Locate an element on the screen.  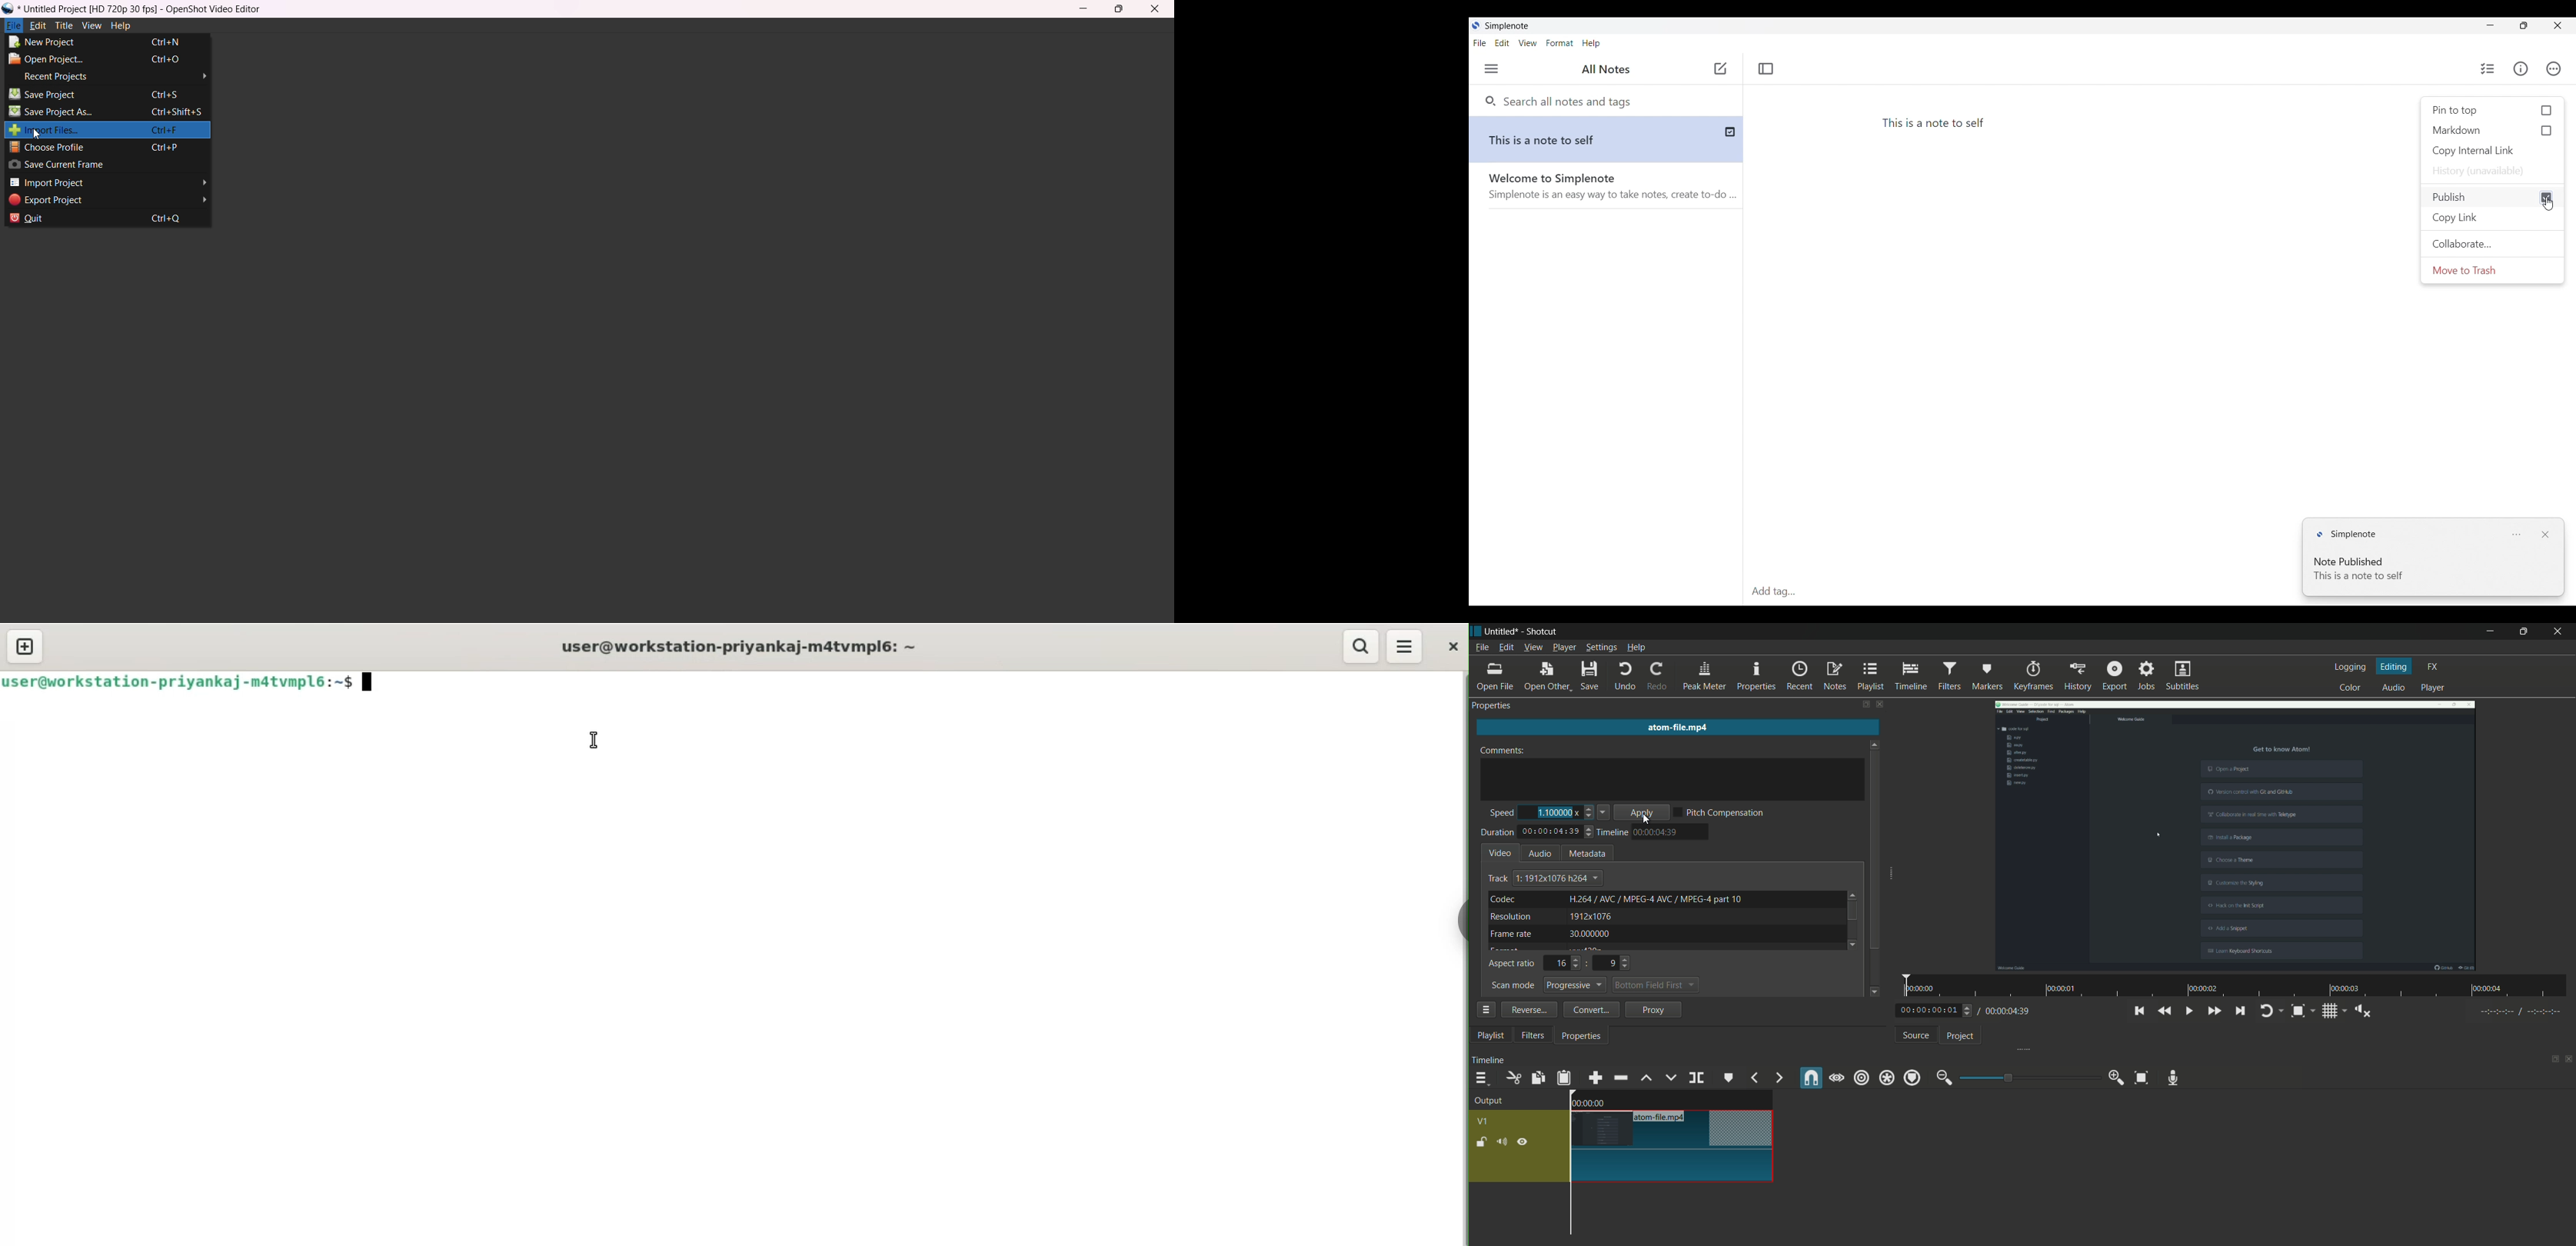
subtitles is located at coordinates (2183, 676).